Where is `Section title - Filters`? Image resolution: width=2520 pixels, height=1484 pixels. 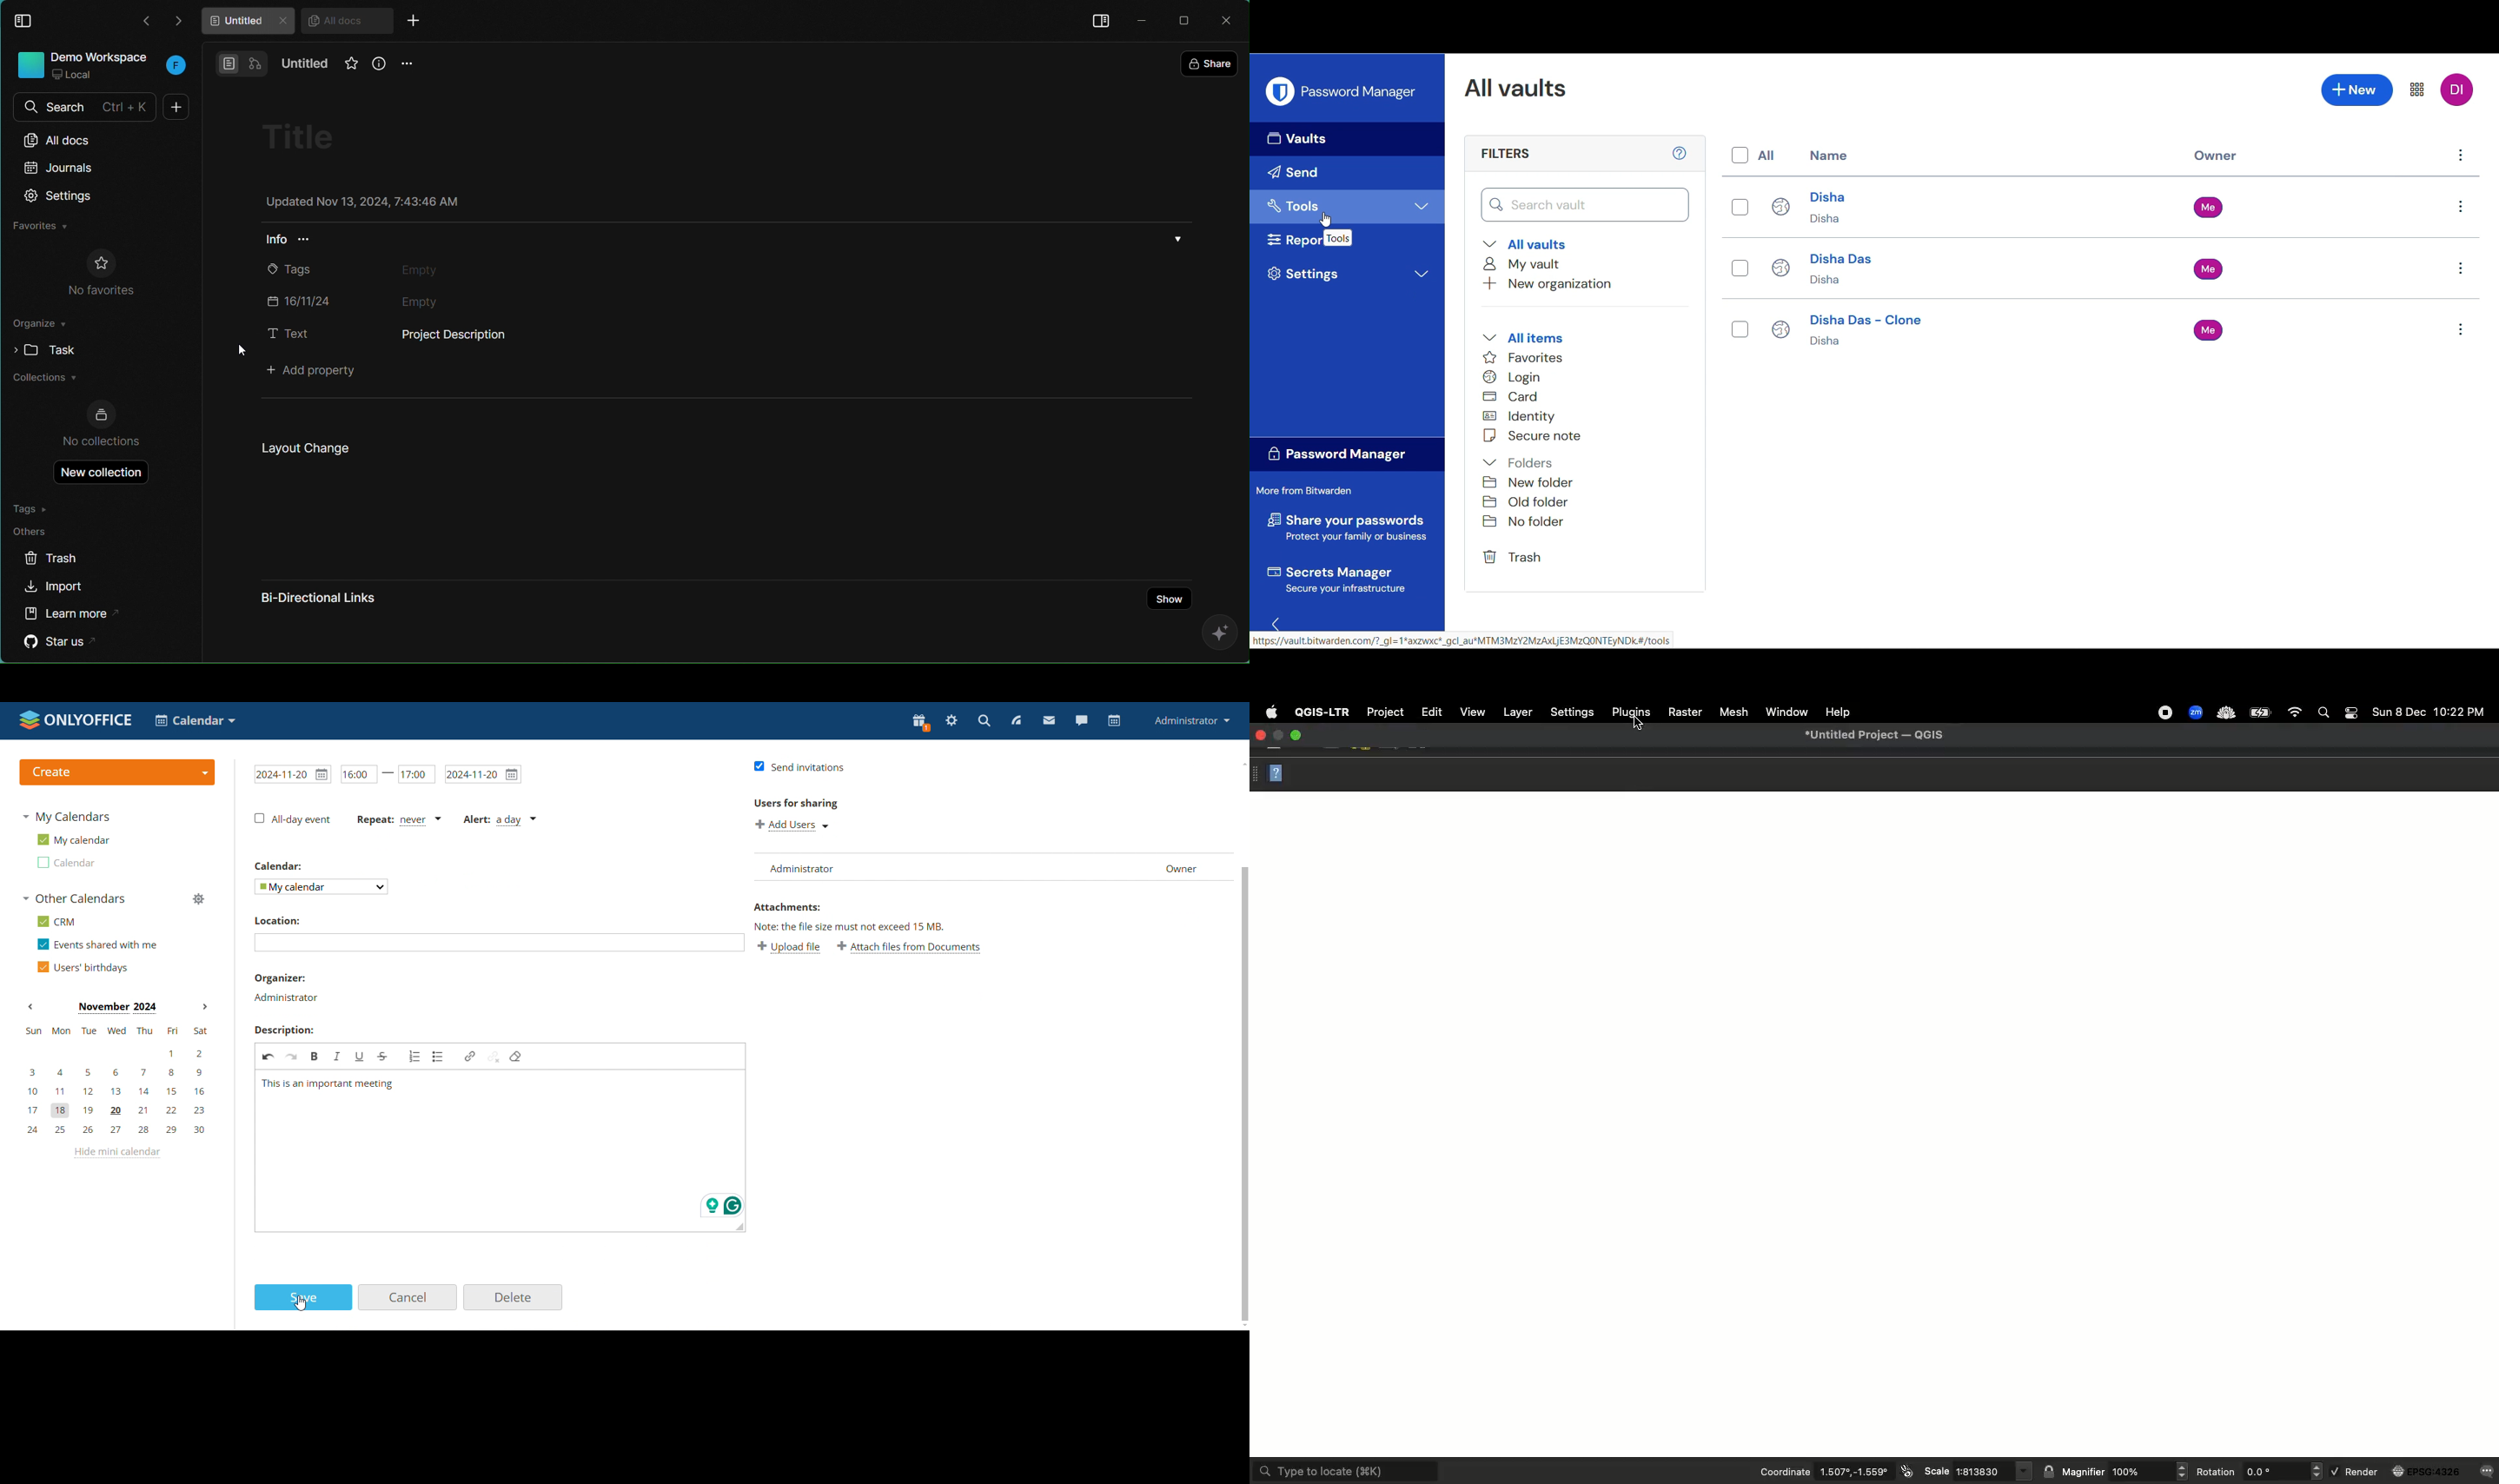
Section title - Filters is located at coordinates (1505, 154).